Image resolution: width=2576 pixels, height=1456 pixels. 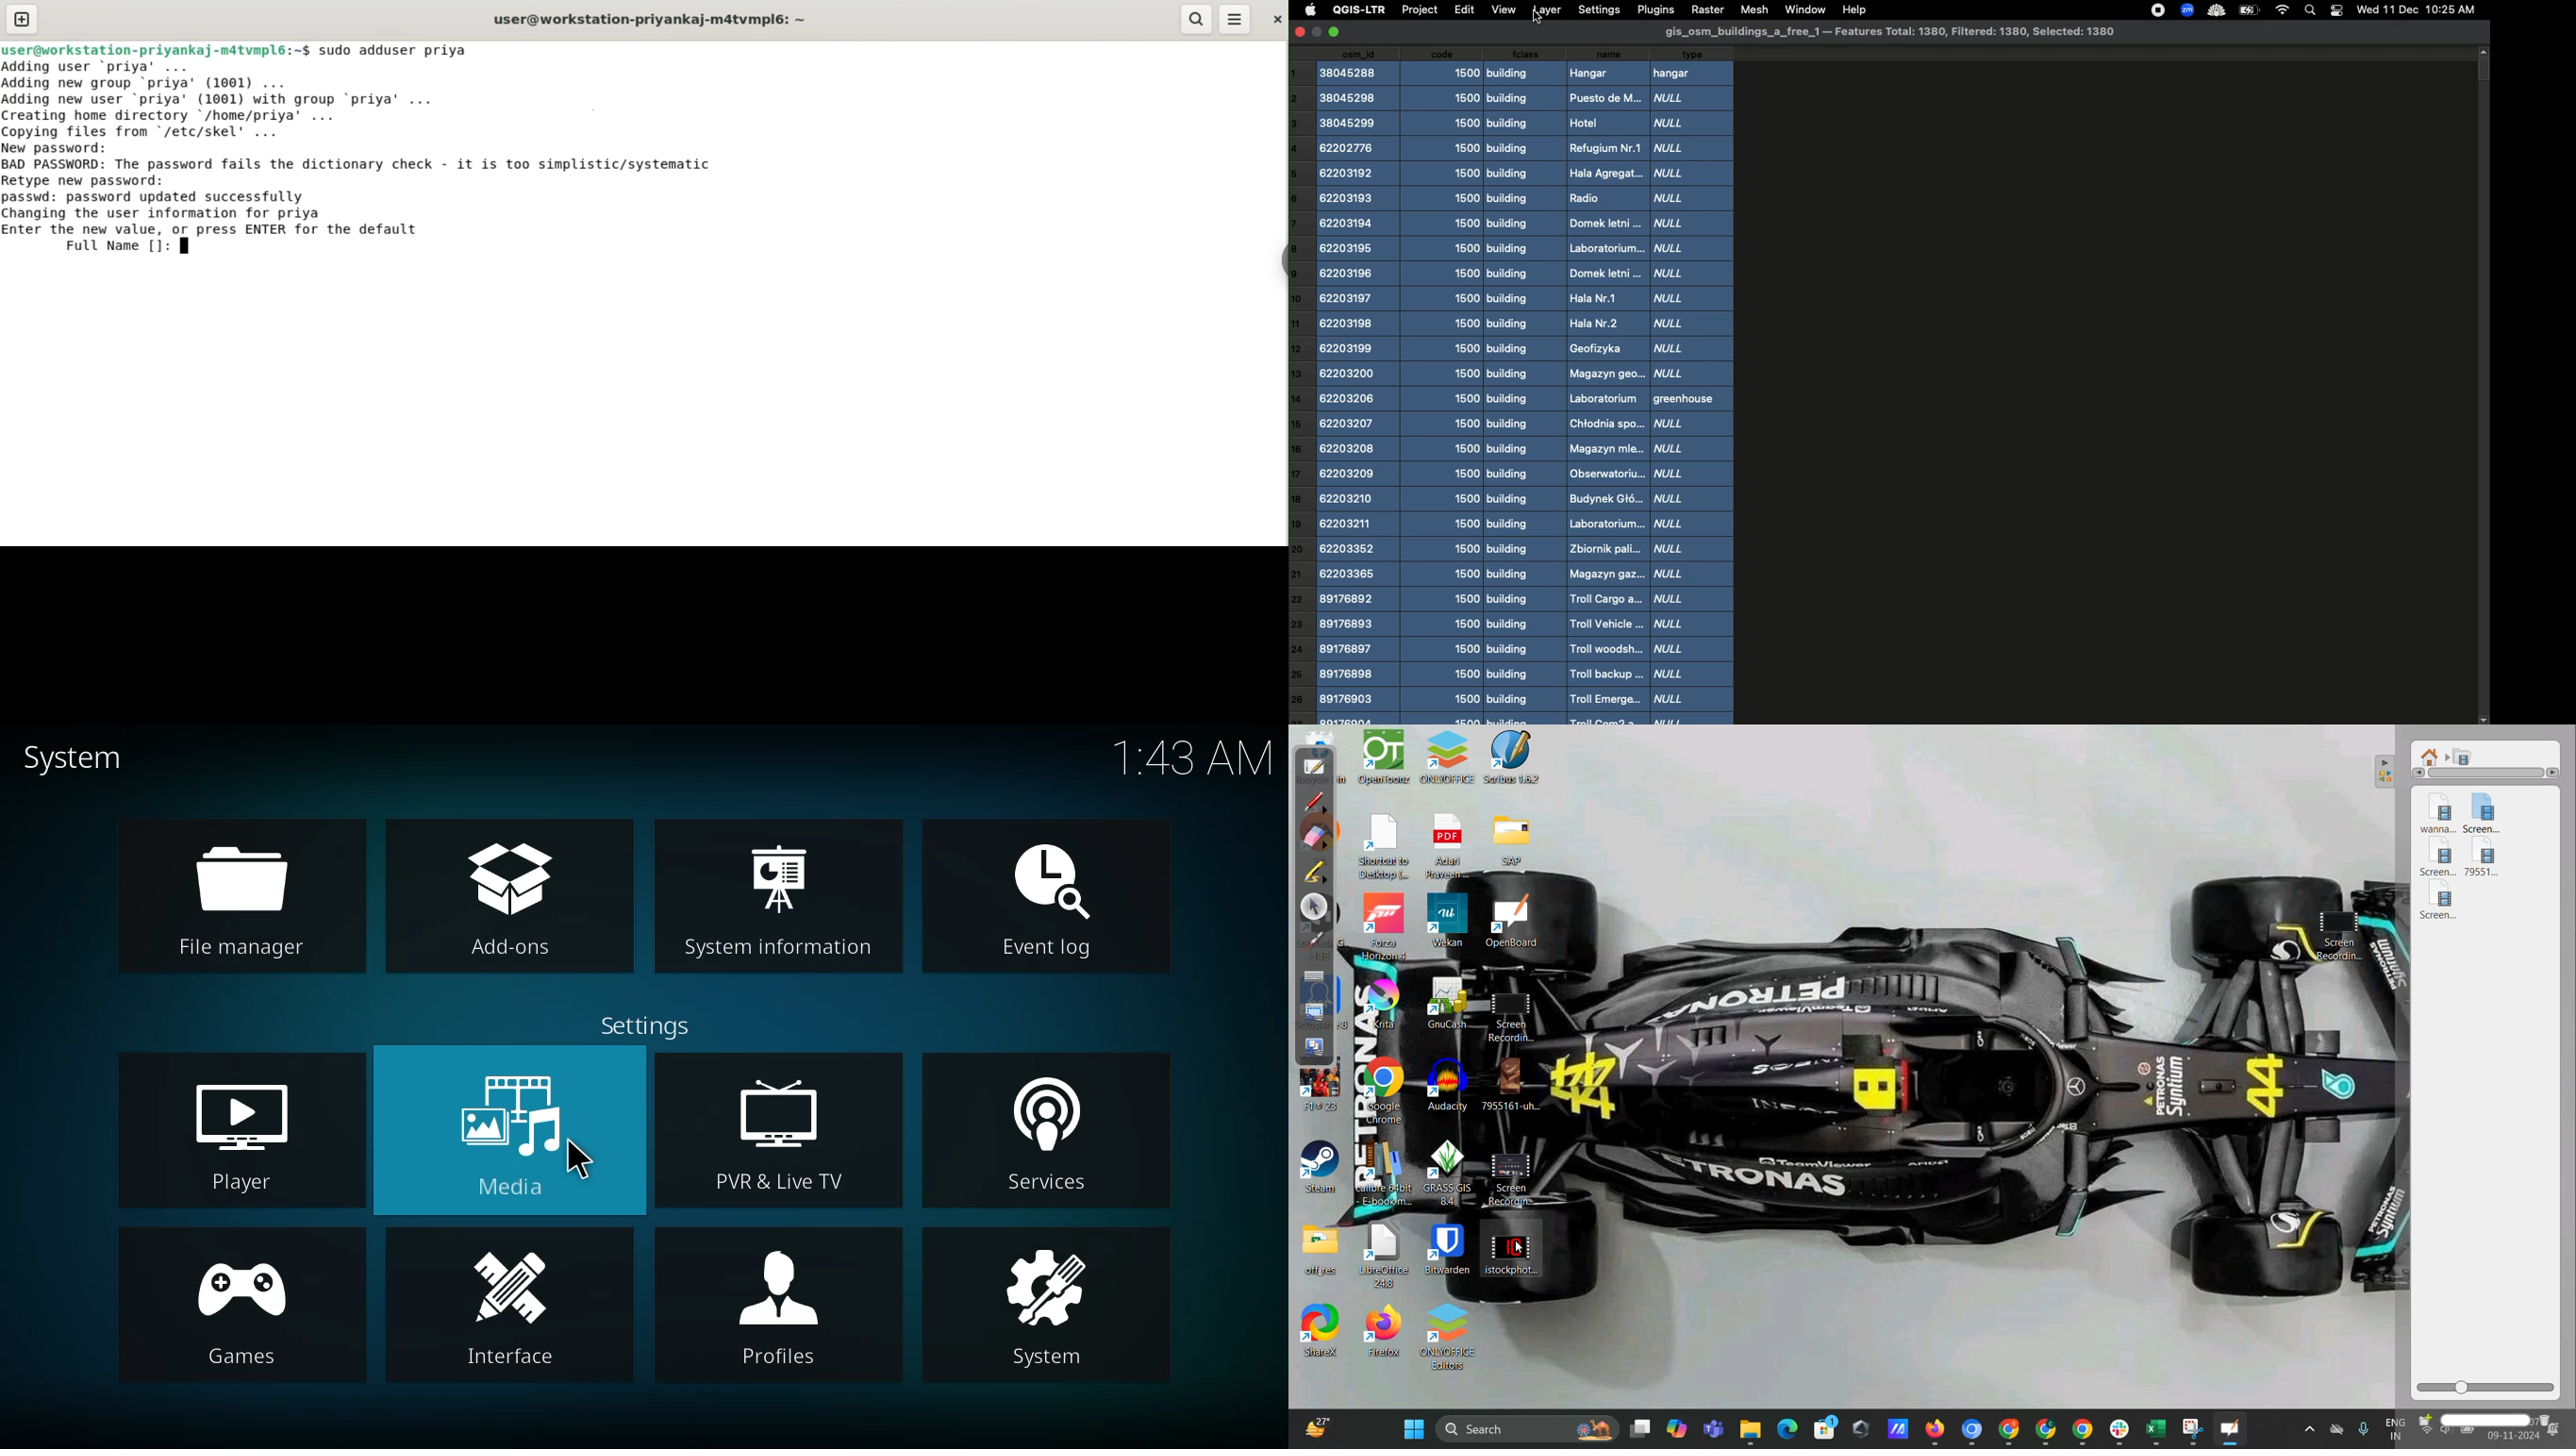 I want to click on system, so click(x=76, y=758).